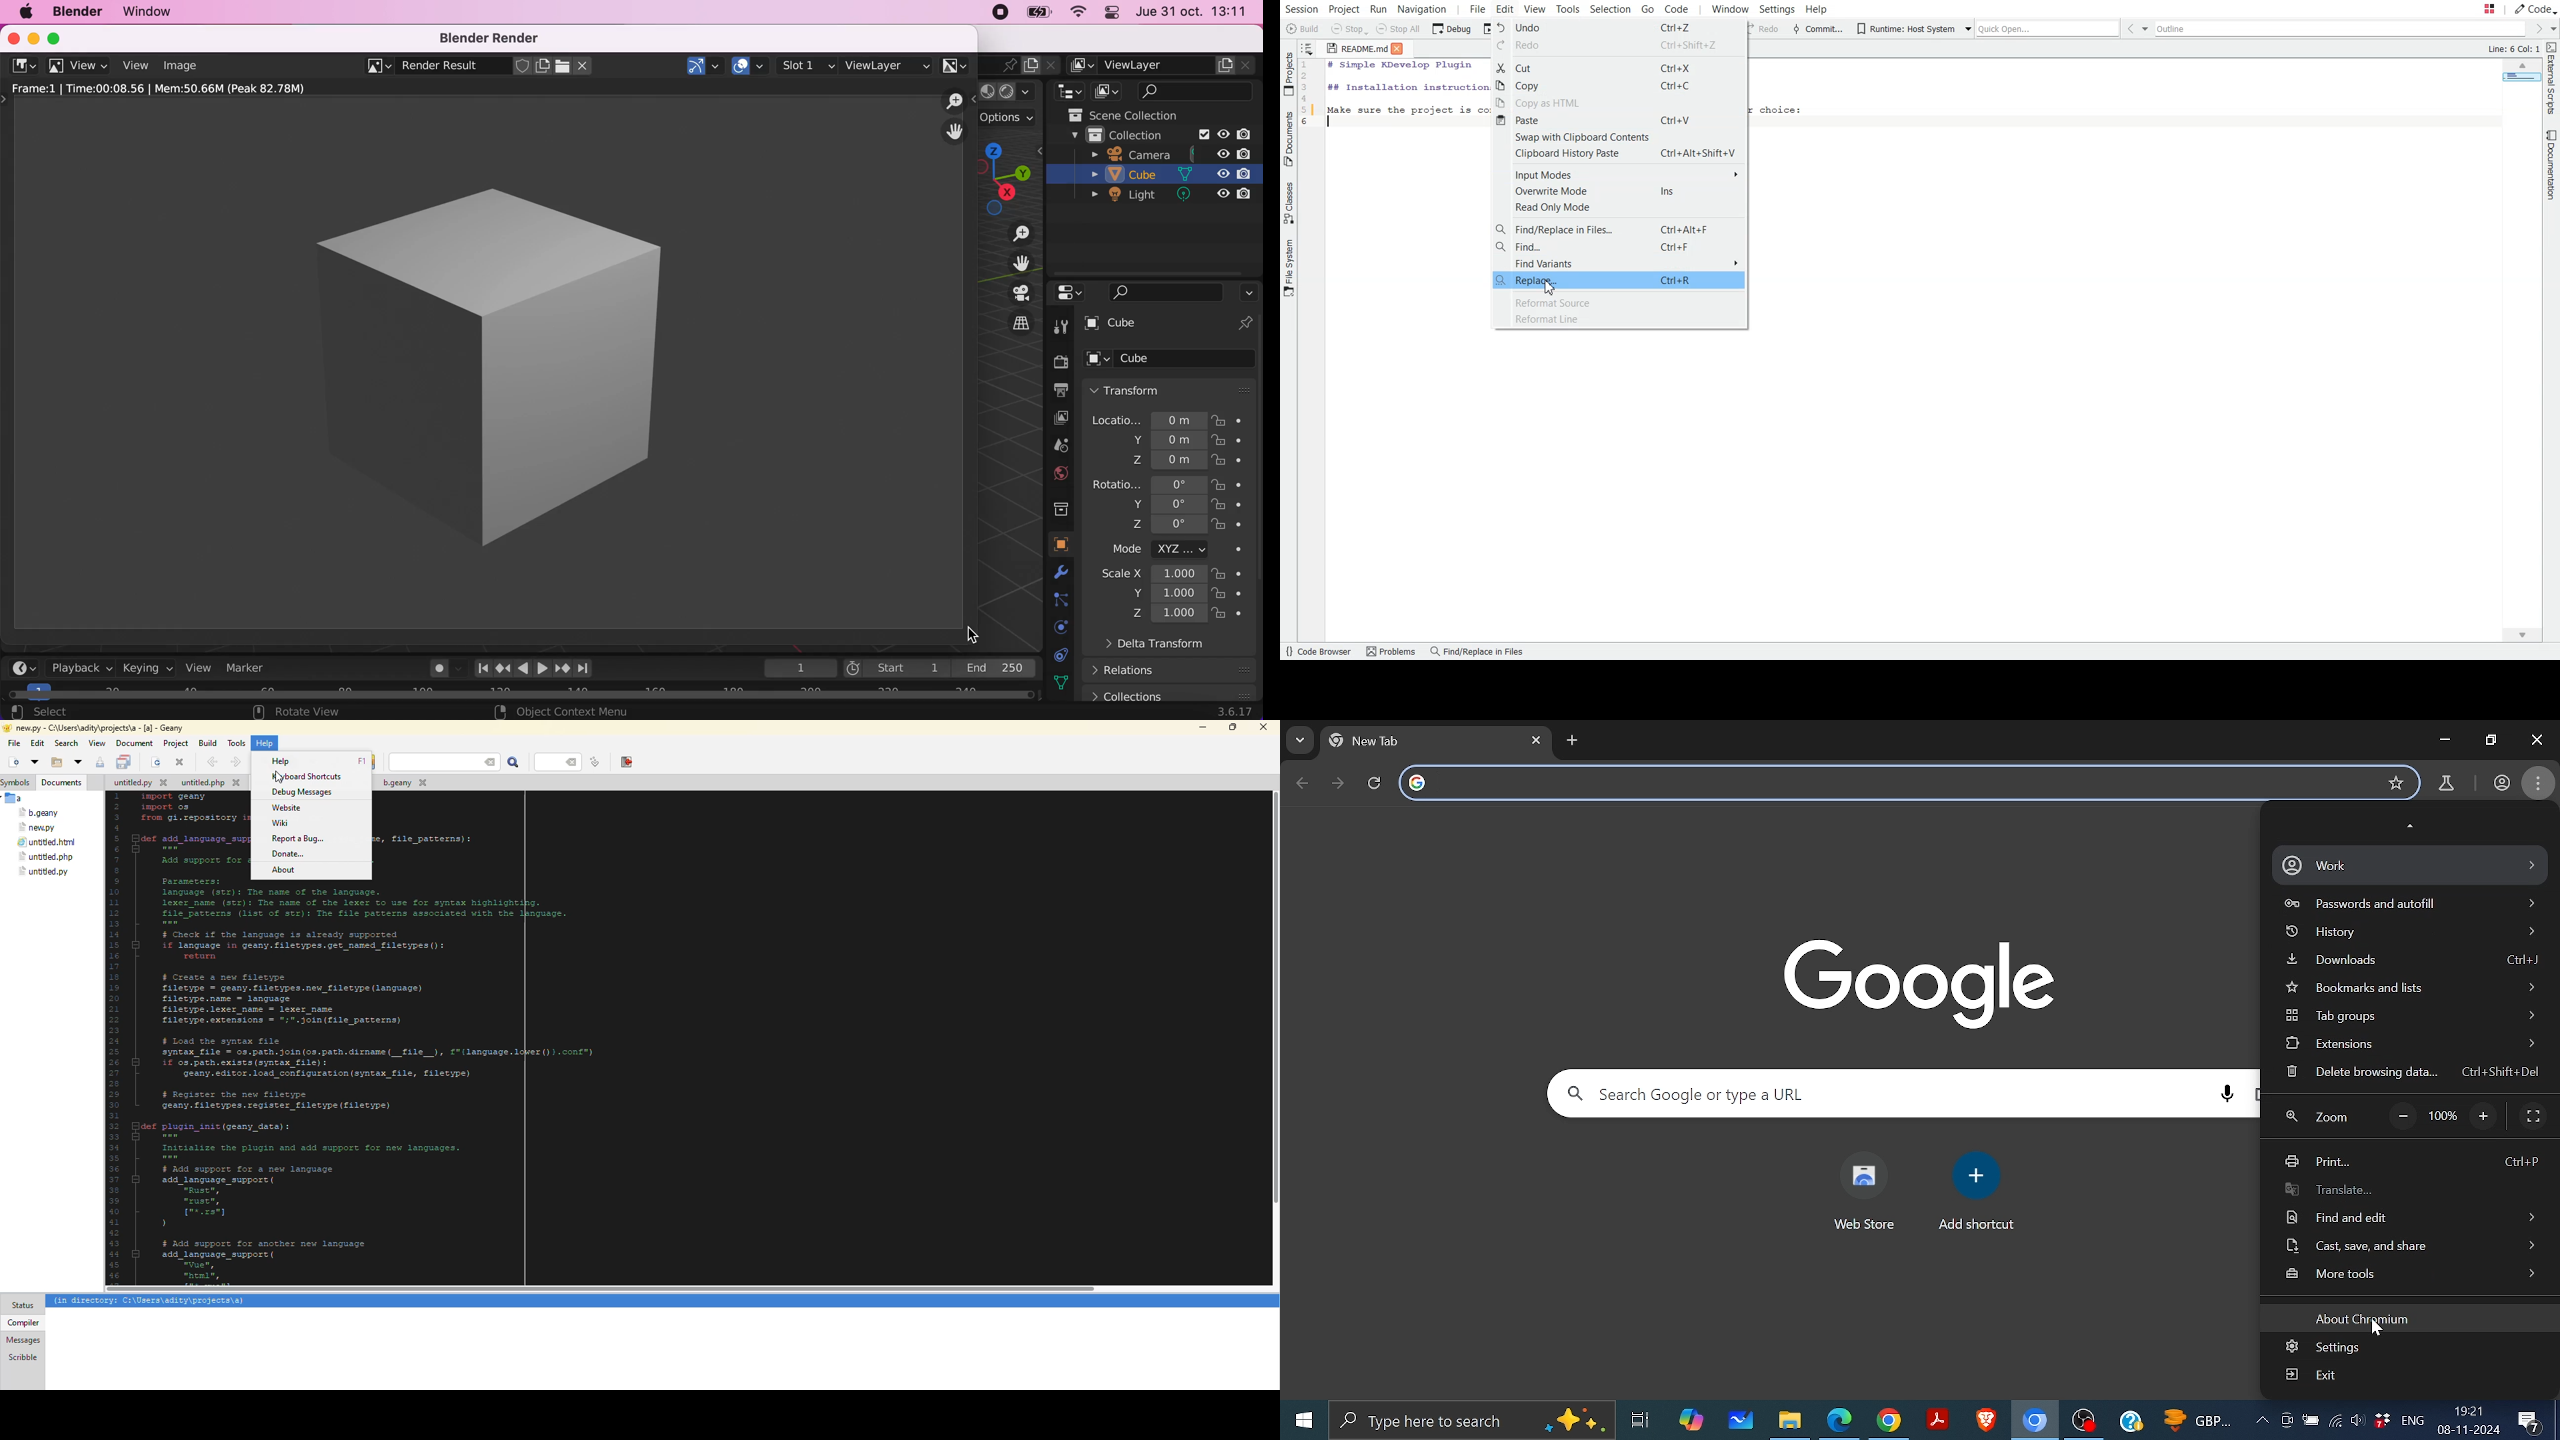 This screenshot has height=1456, width=2576. Describe the element at coordinates (626, 761) in the screenshot. I see `exit` at that location.